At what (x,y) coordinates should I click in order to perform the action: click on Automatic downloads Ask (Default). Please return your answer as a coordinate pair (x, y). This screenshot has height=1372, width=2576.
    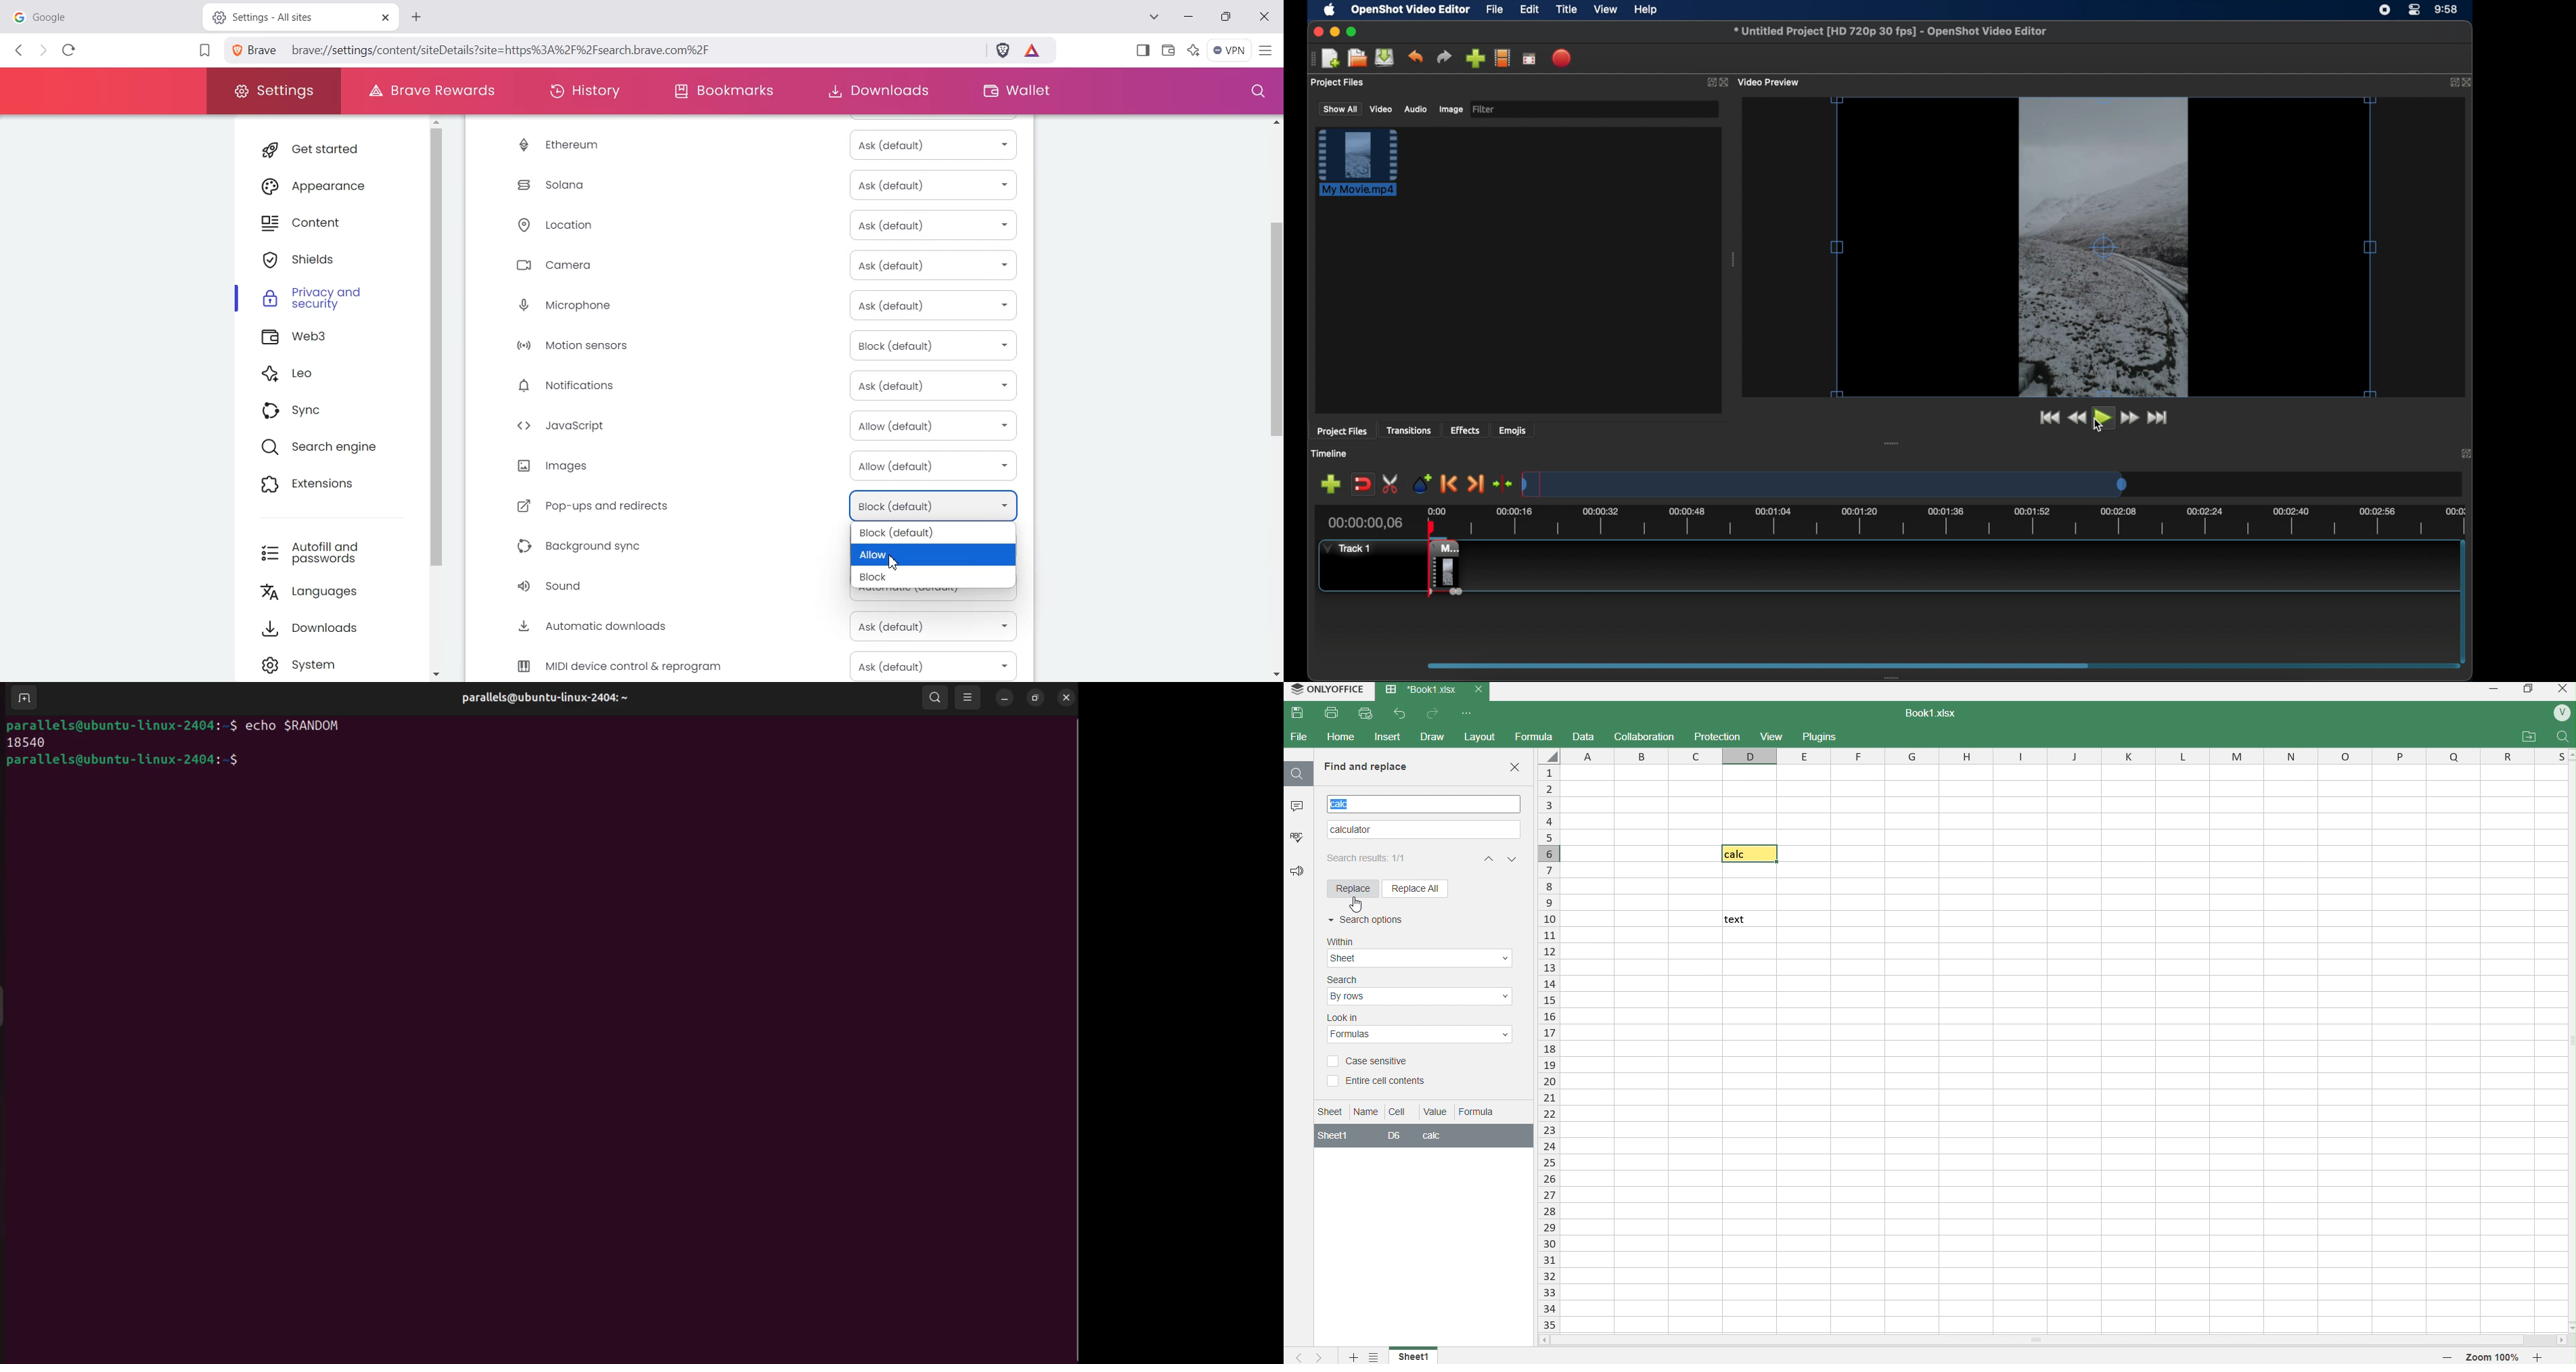
    Looking at the image, I should click on (753, 626).